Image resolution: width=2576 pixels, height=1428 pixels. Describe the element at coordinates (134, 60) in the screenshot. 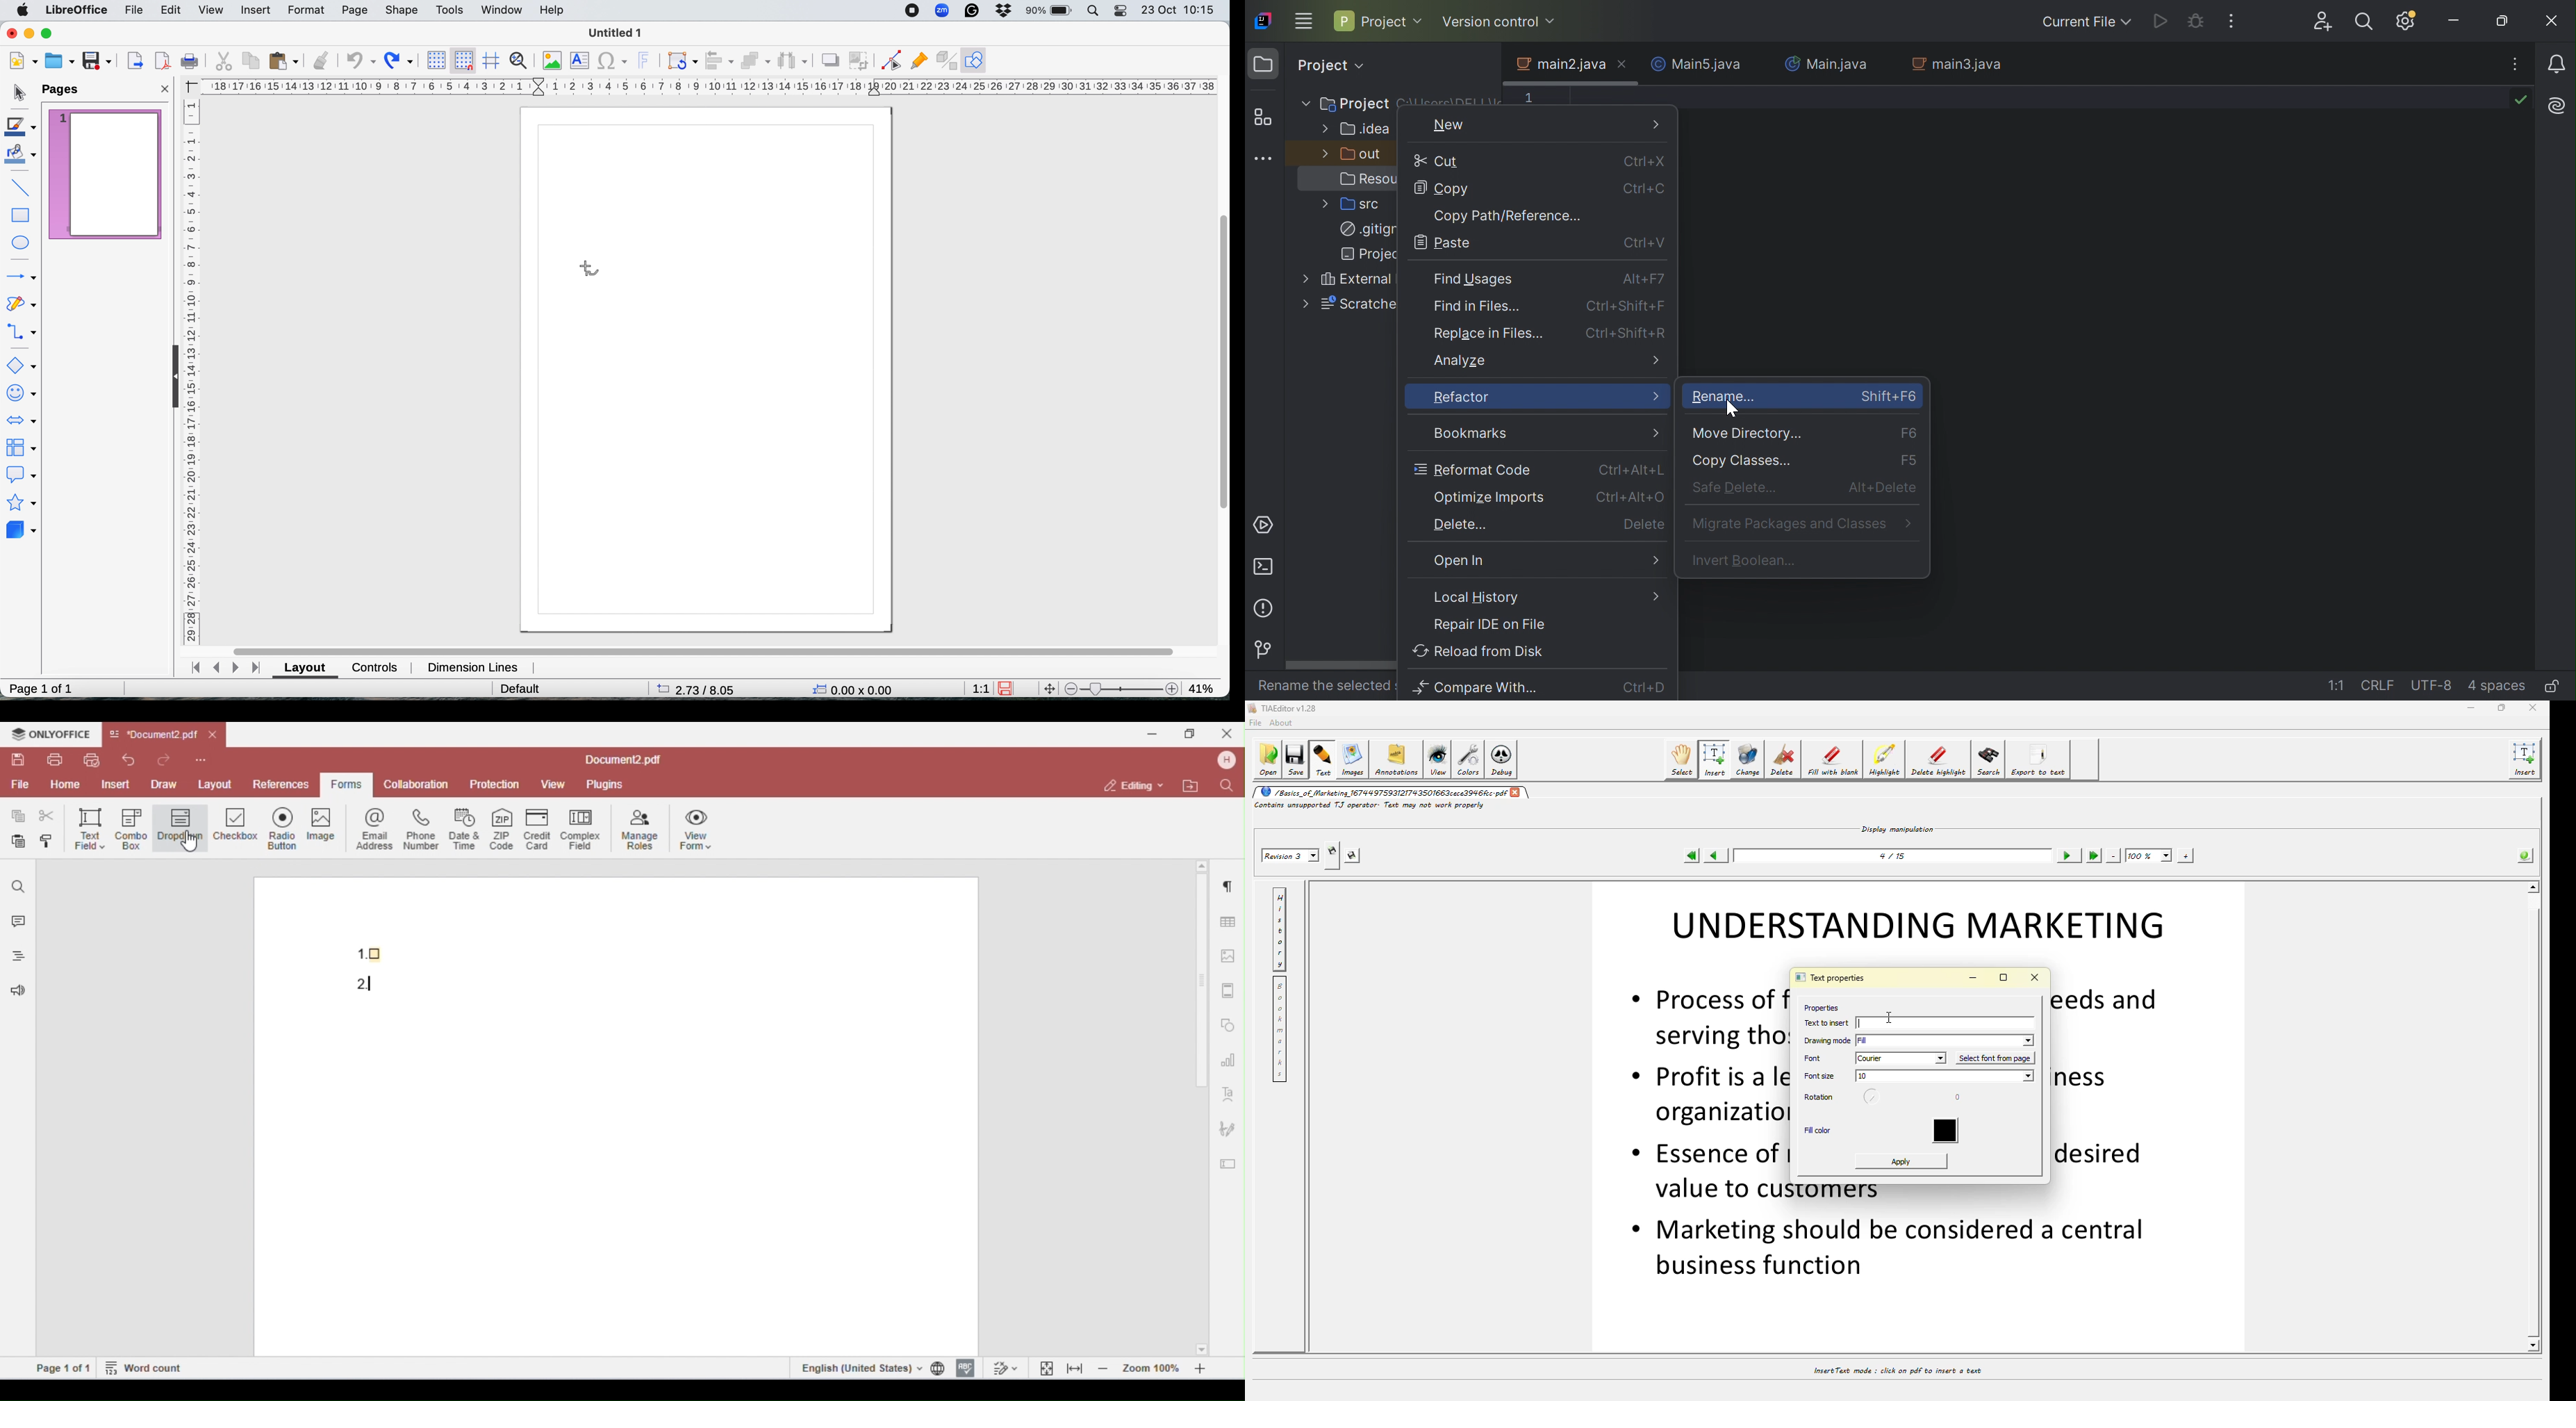

I see `export` at that location.